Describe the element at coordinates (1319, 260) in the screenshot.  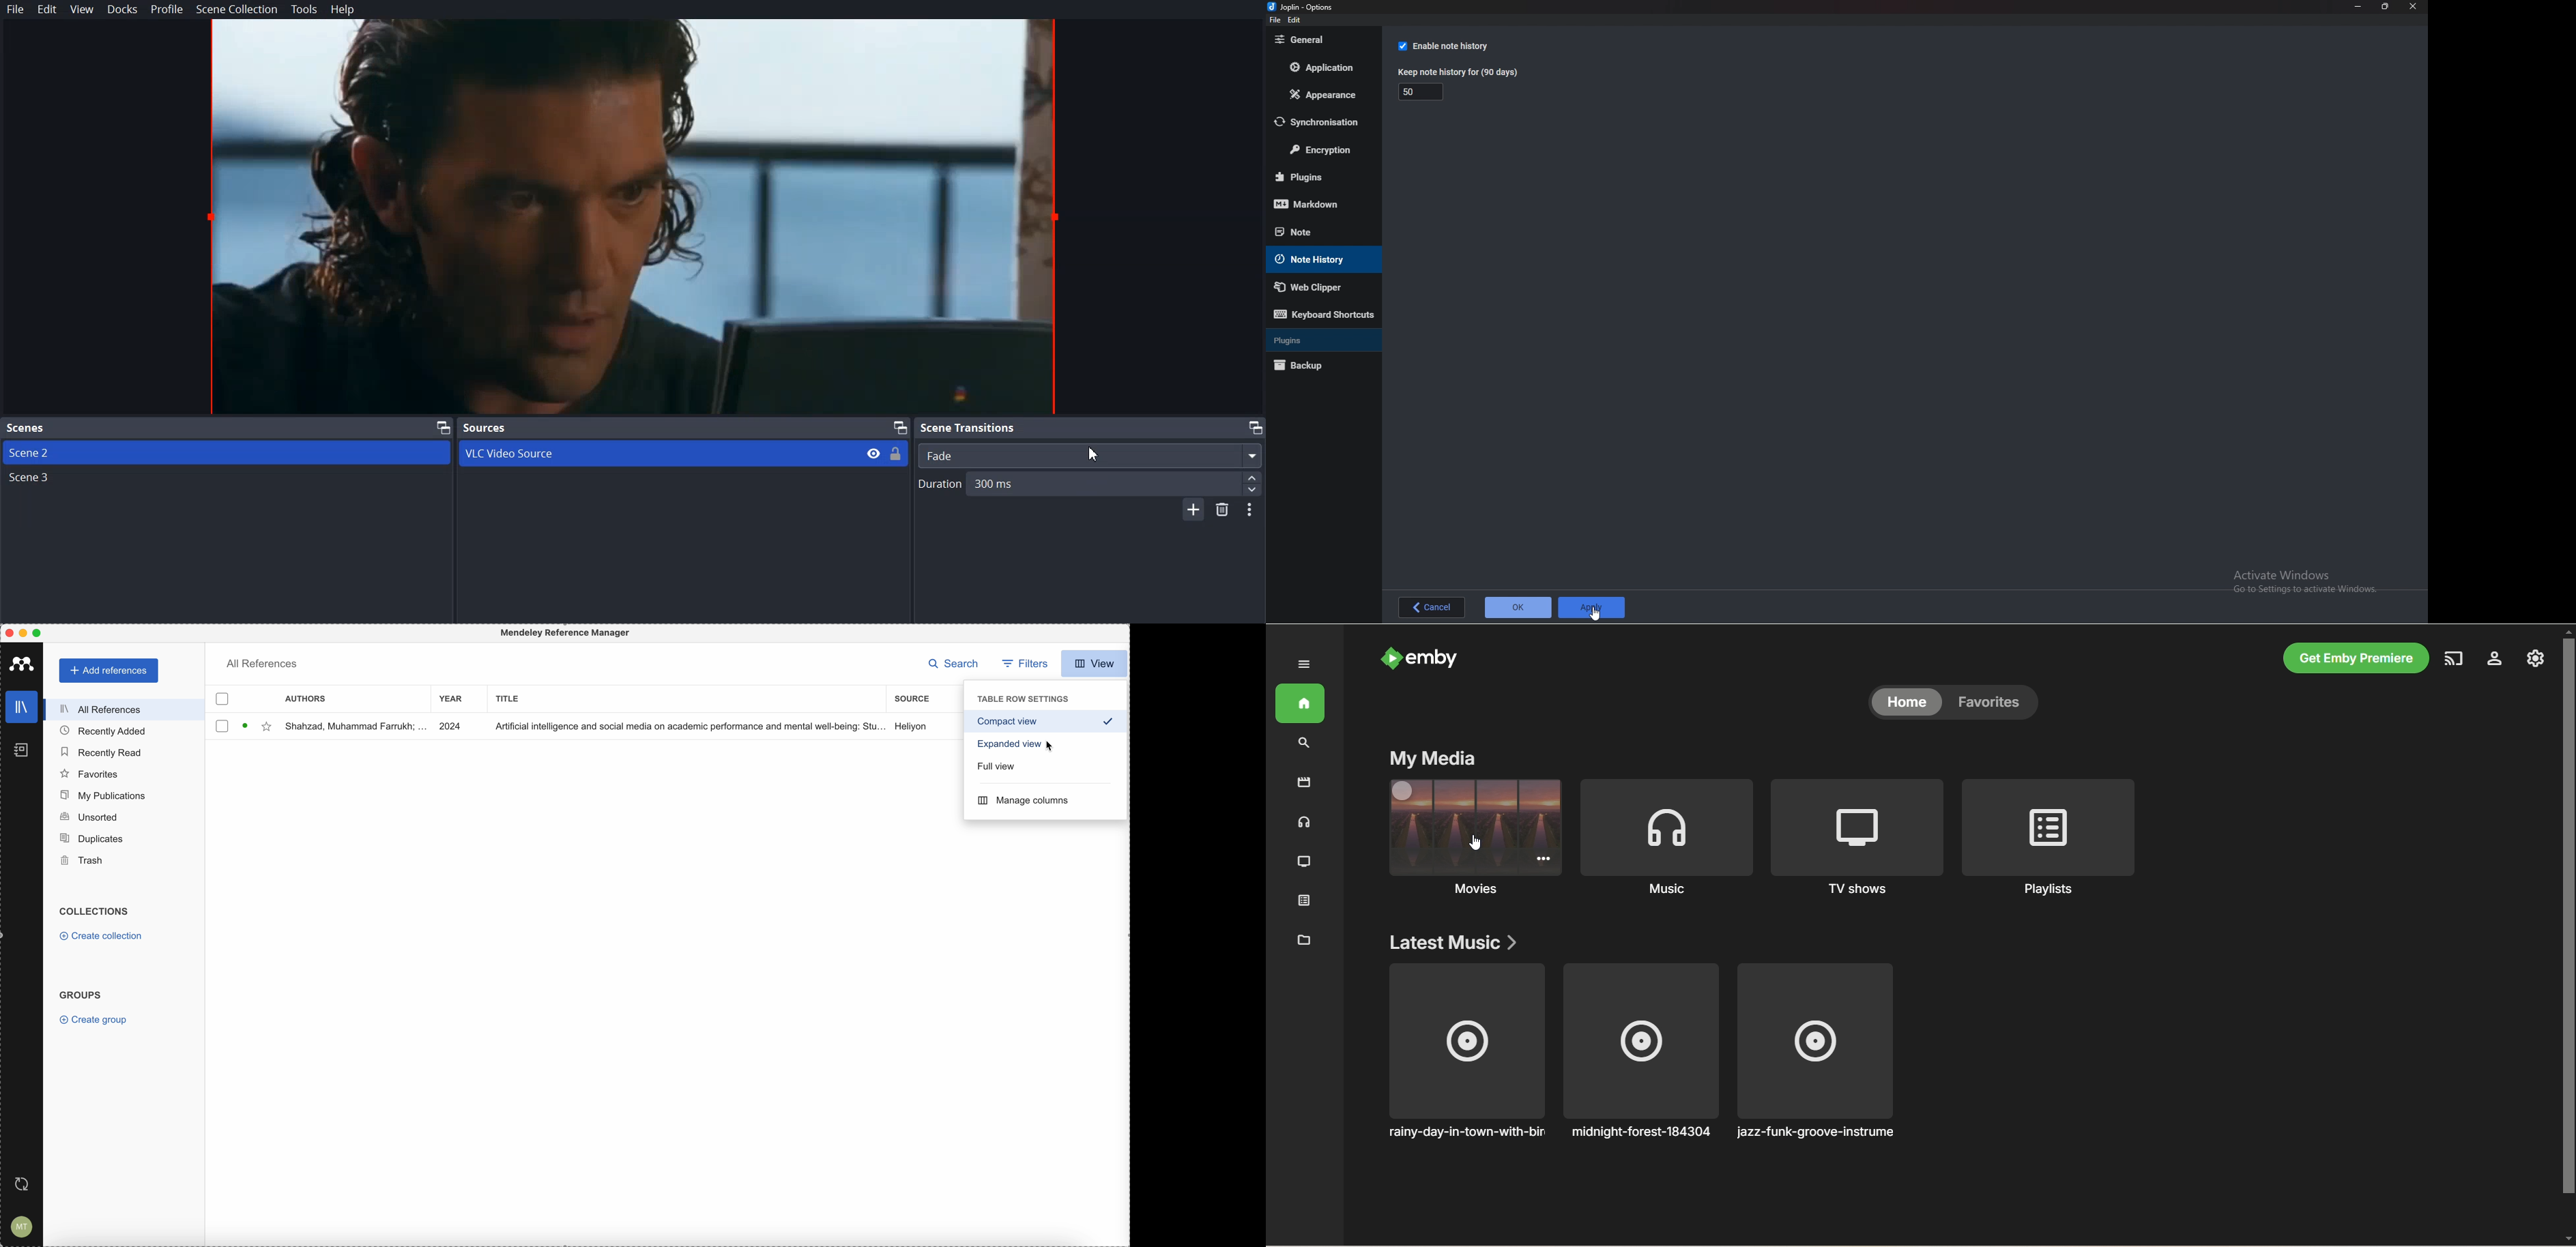
I see `Note history` at that location.